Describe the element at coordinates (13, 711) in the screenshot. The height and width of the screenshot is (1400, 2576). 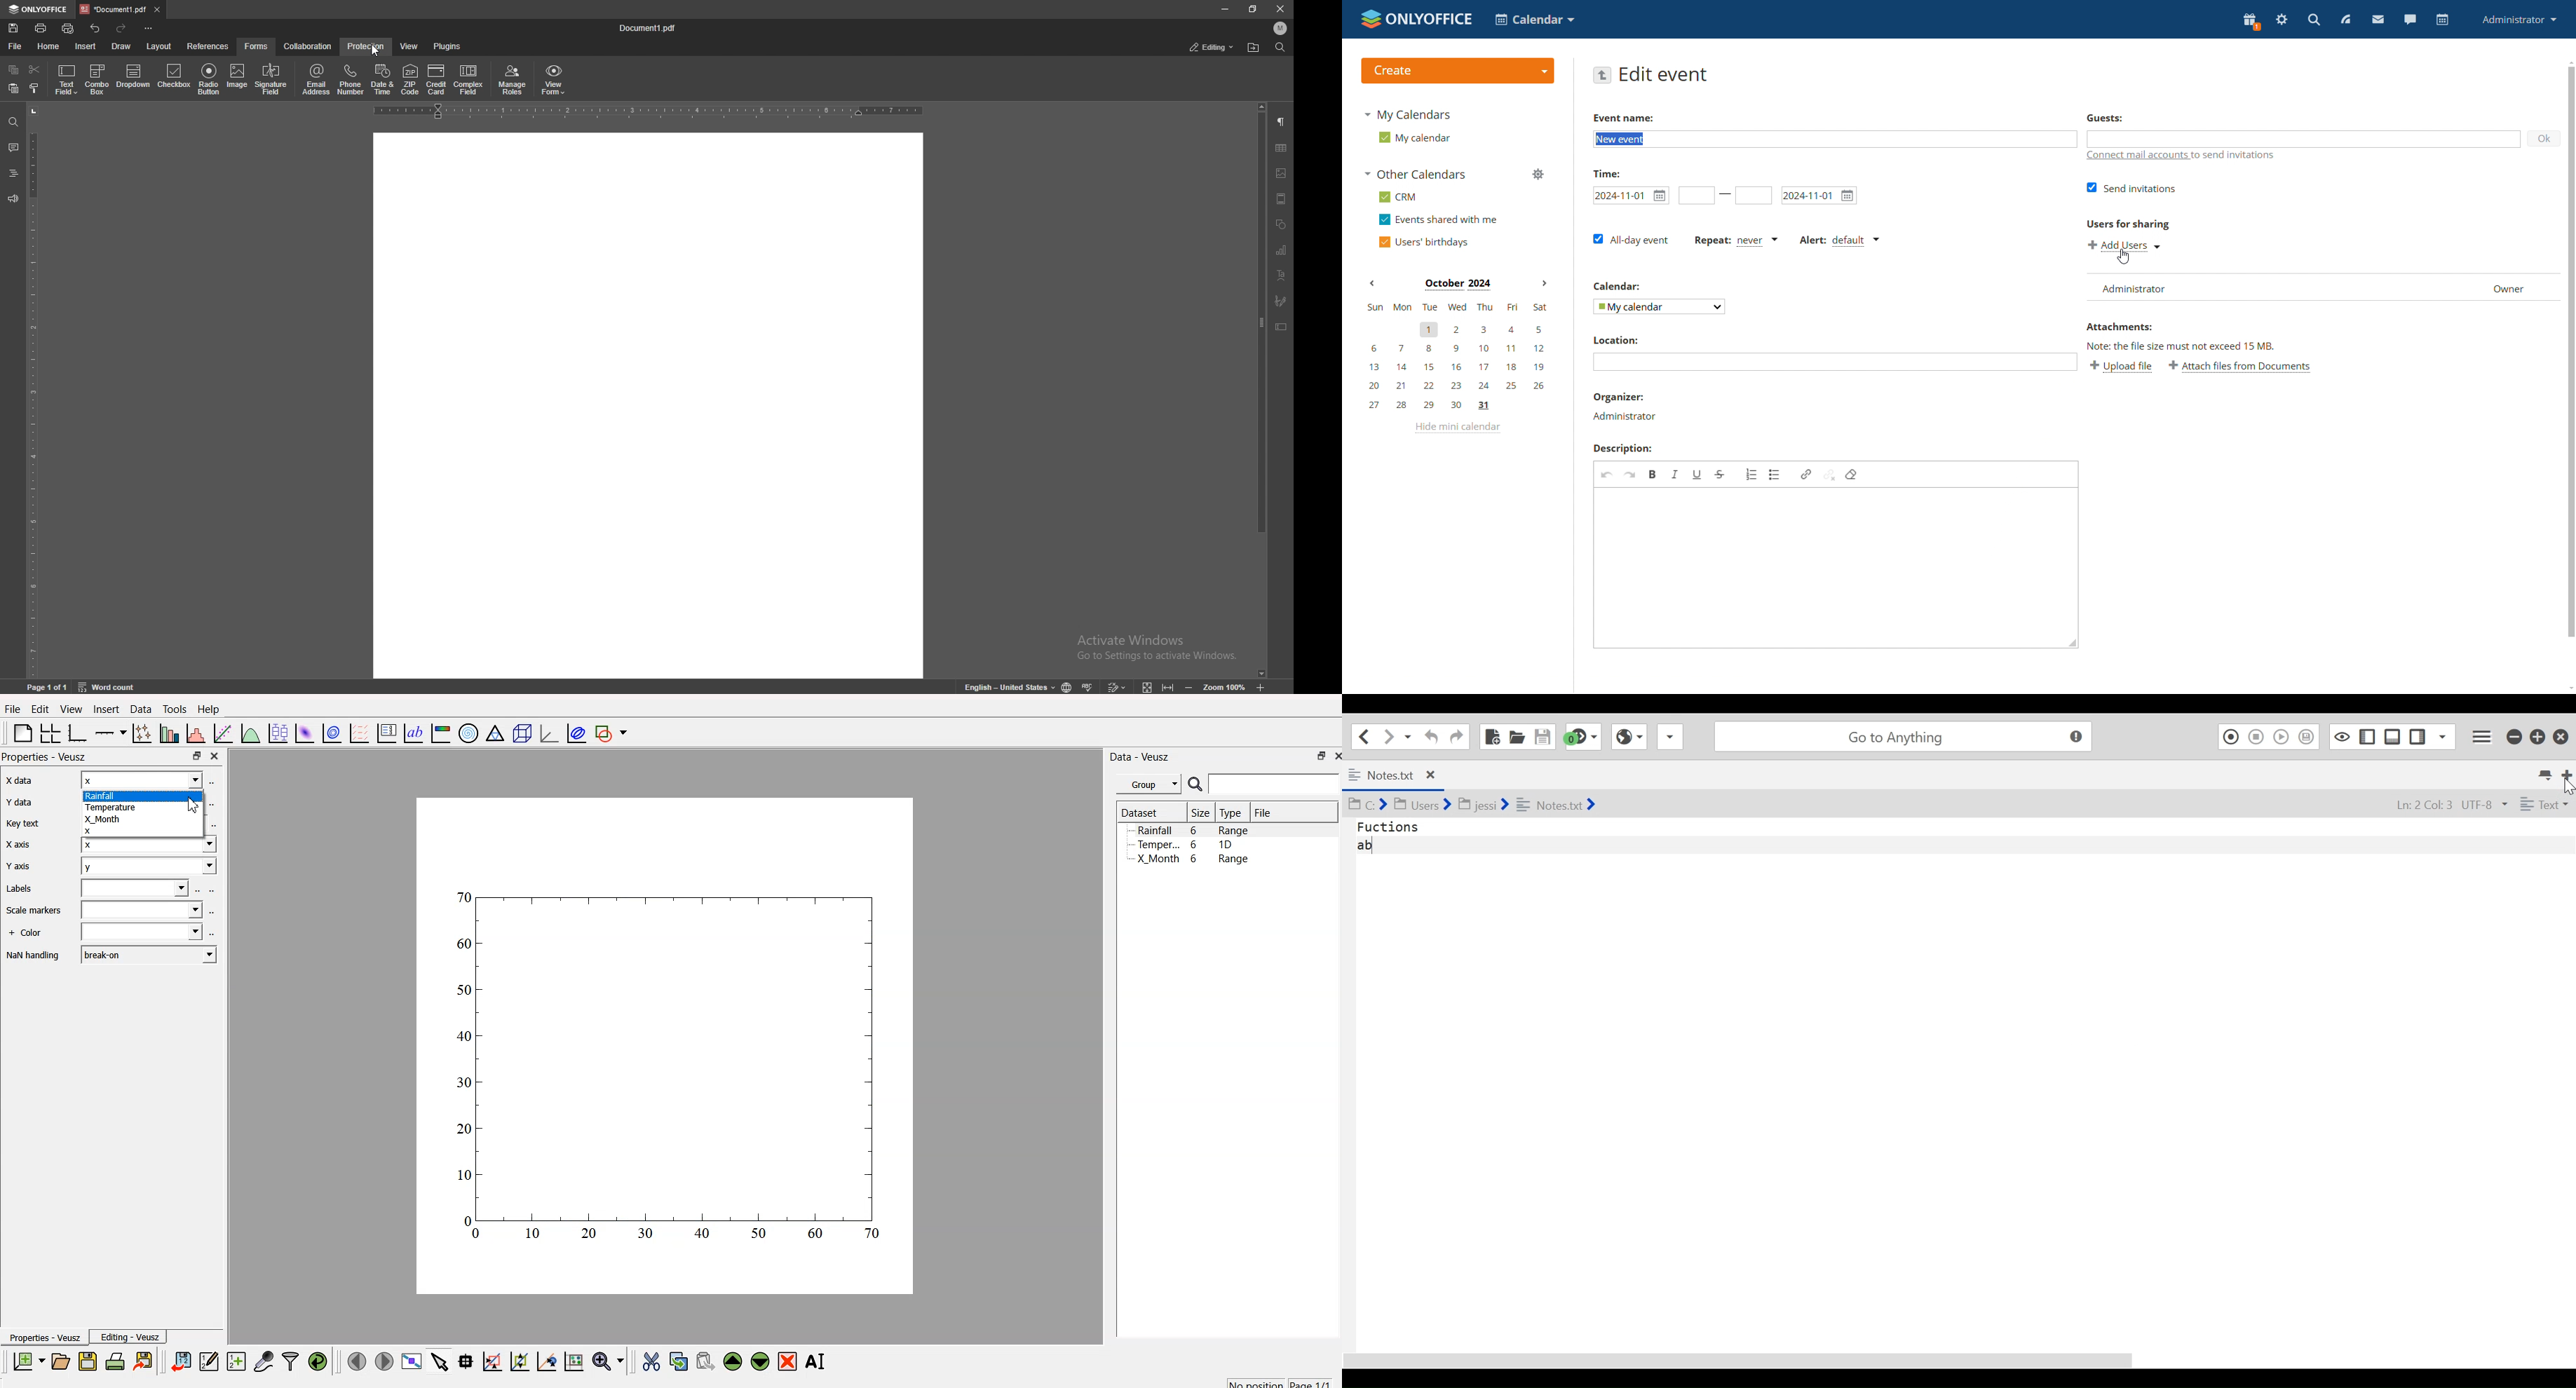
I see `Flle` at that location.